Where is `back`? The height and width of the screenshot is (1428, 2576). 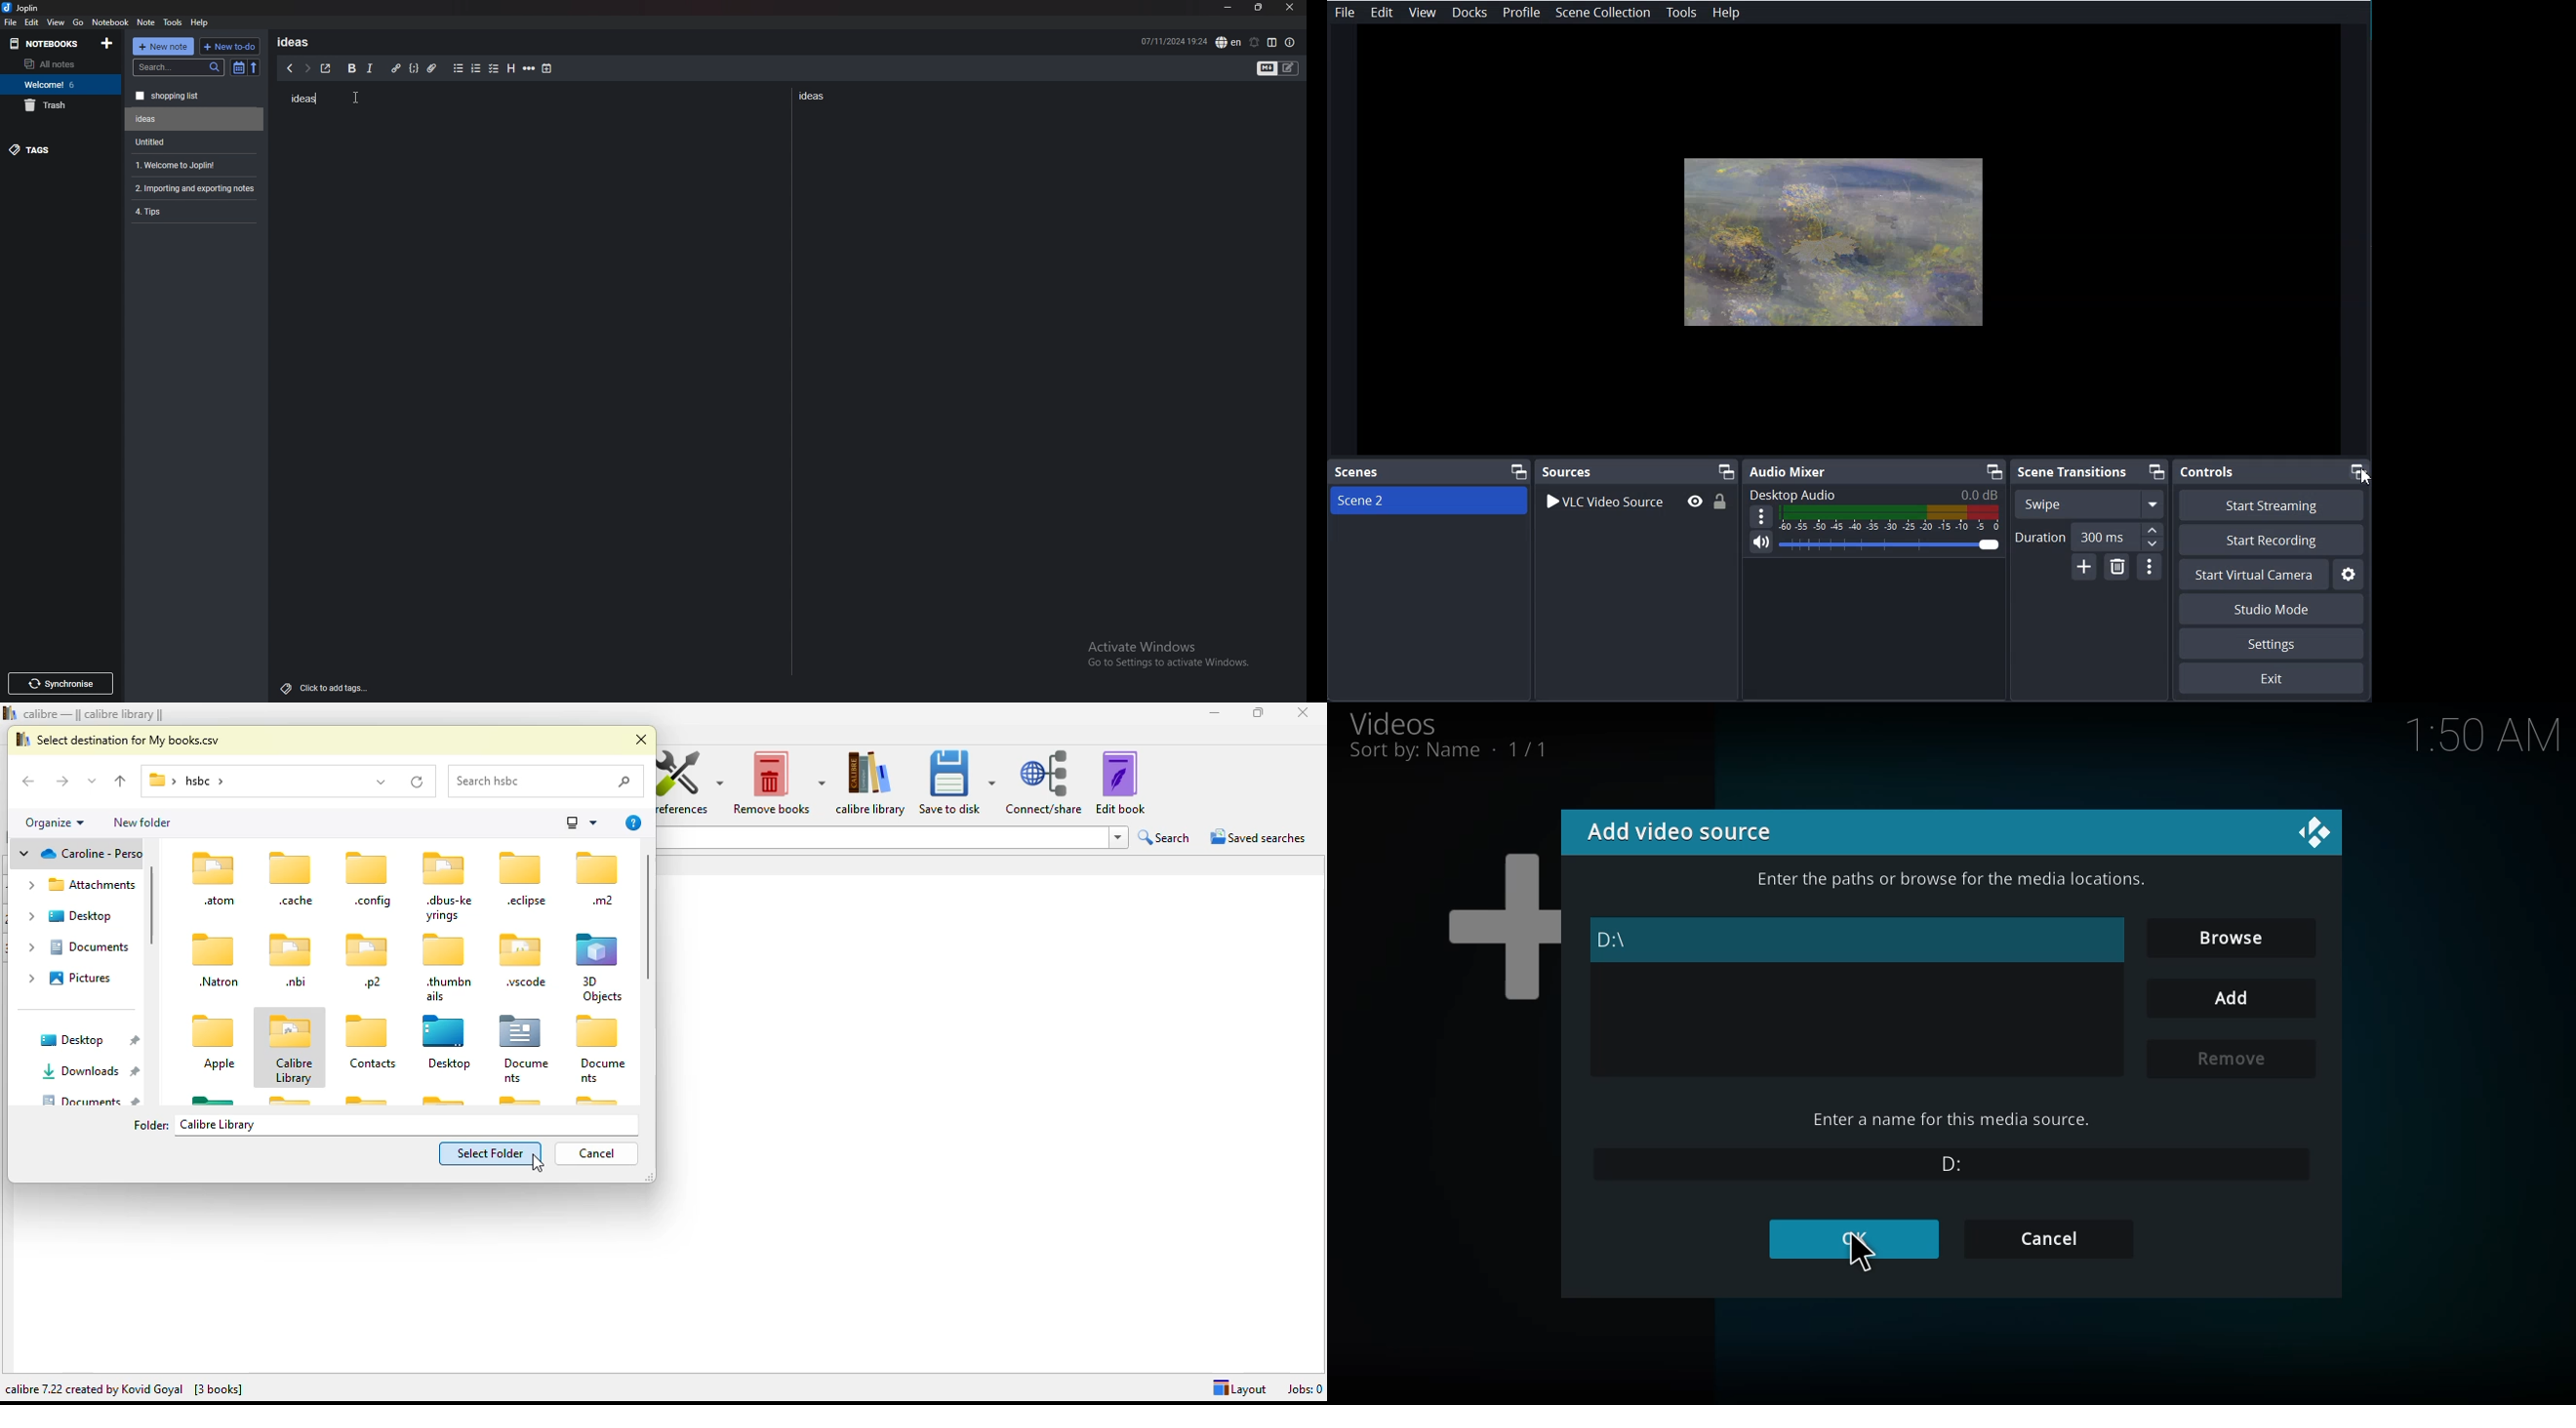
back is located at coordinates (31, 782).